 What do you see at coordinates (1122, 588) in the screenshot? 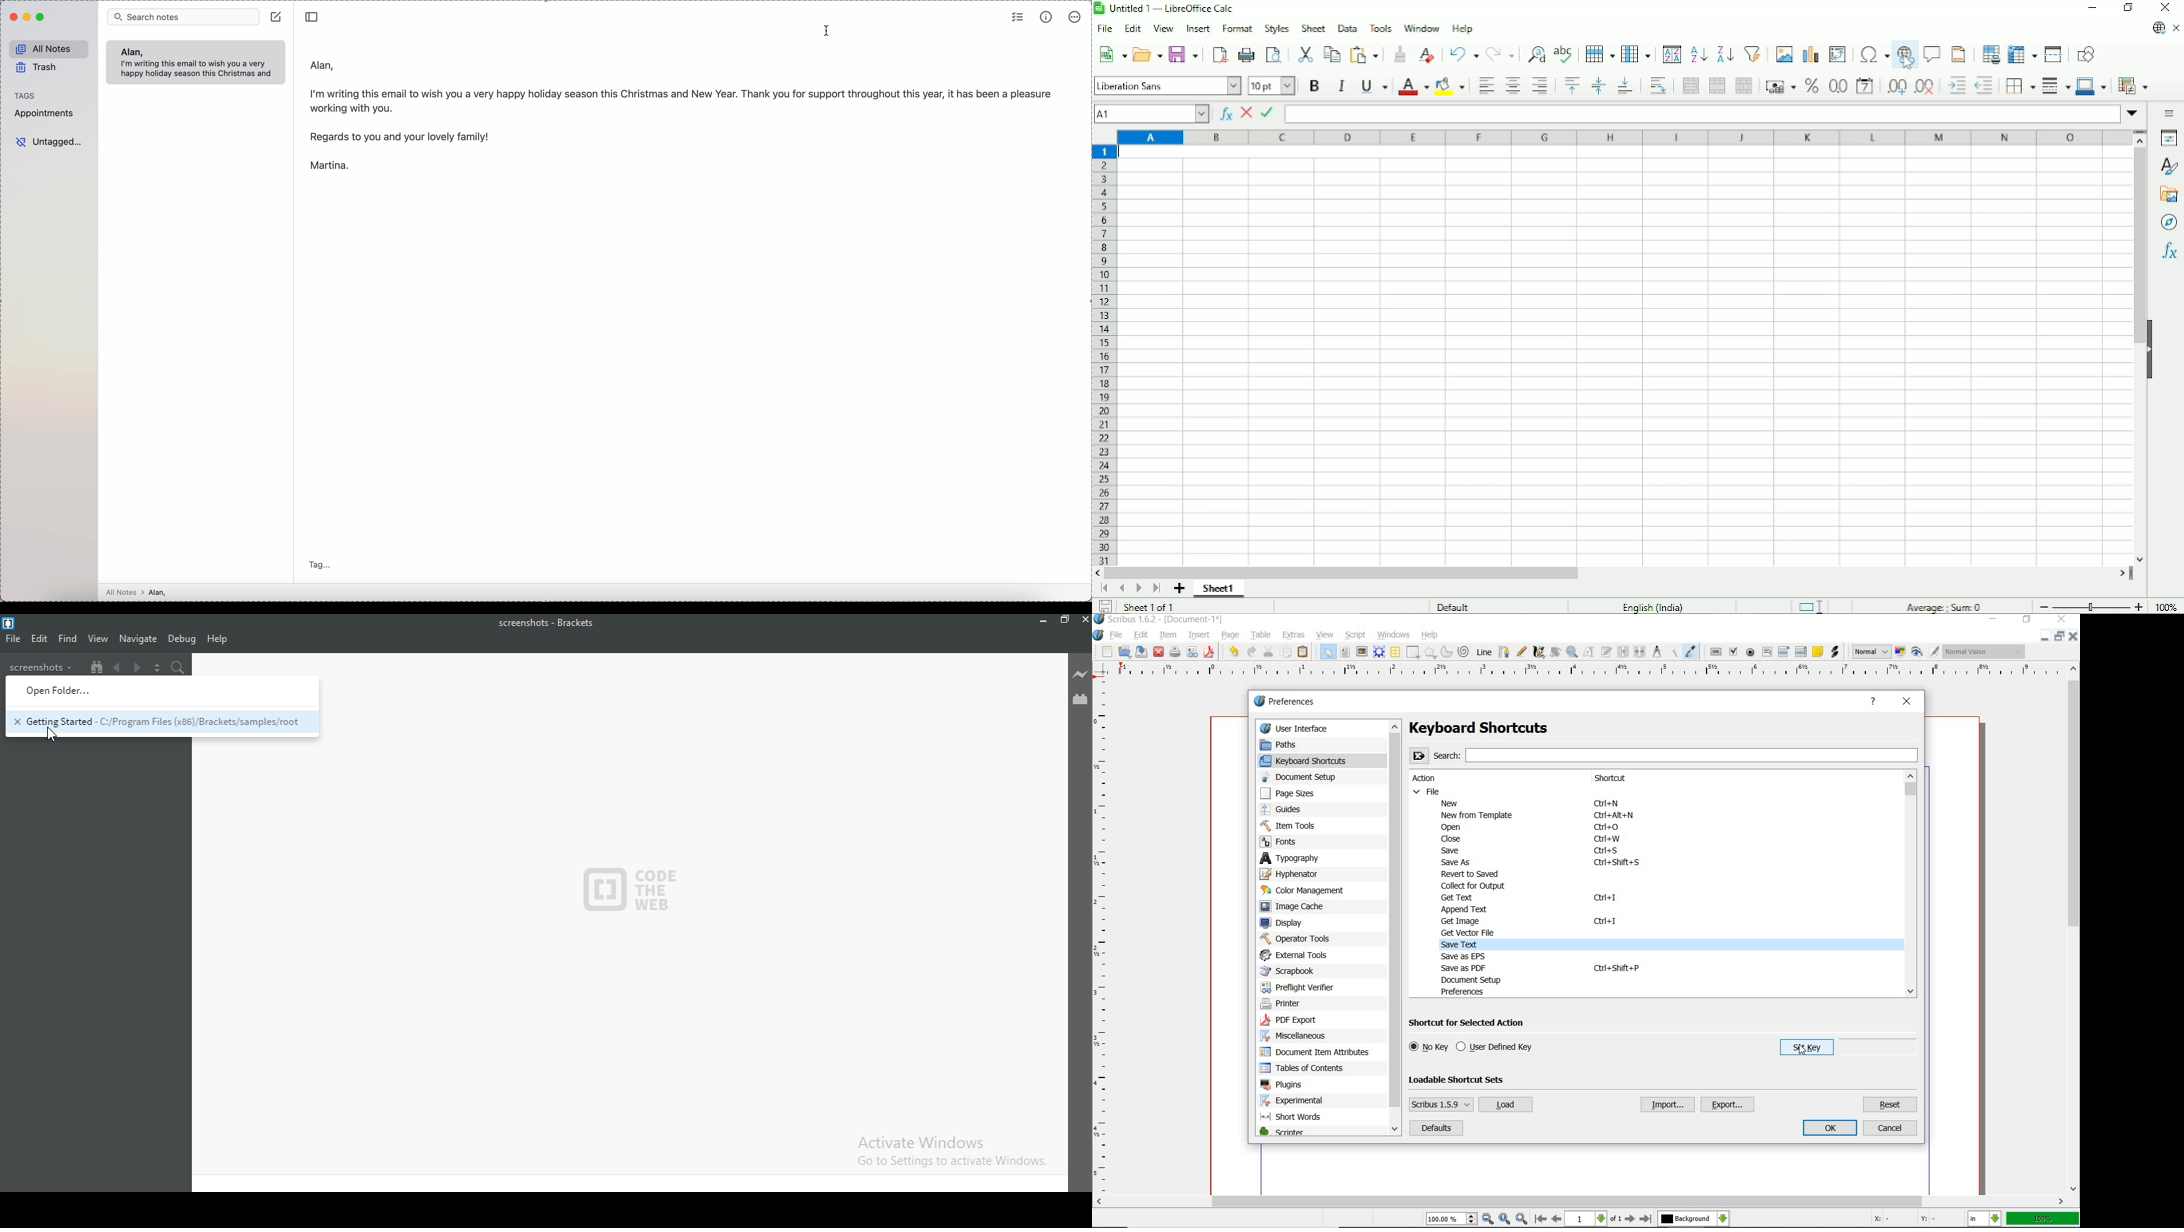
I see `Scroll to previous page` at bounding box center [1122, 588].